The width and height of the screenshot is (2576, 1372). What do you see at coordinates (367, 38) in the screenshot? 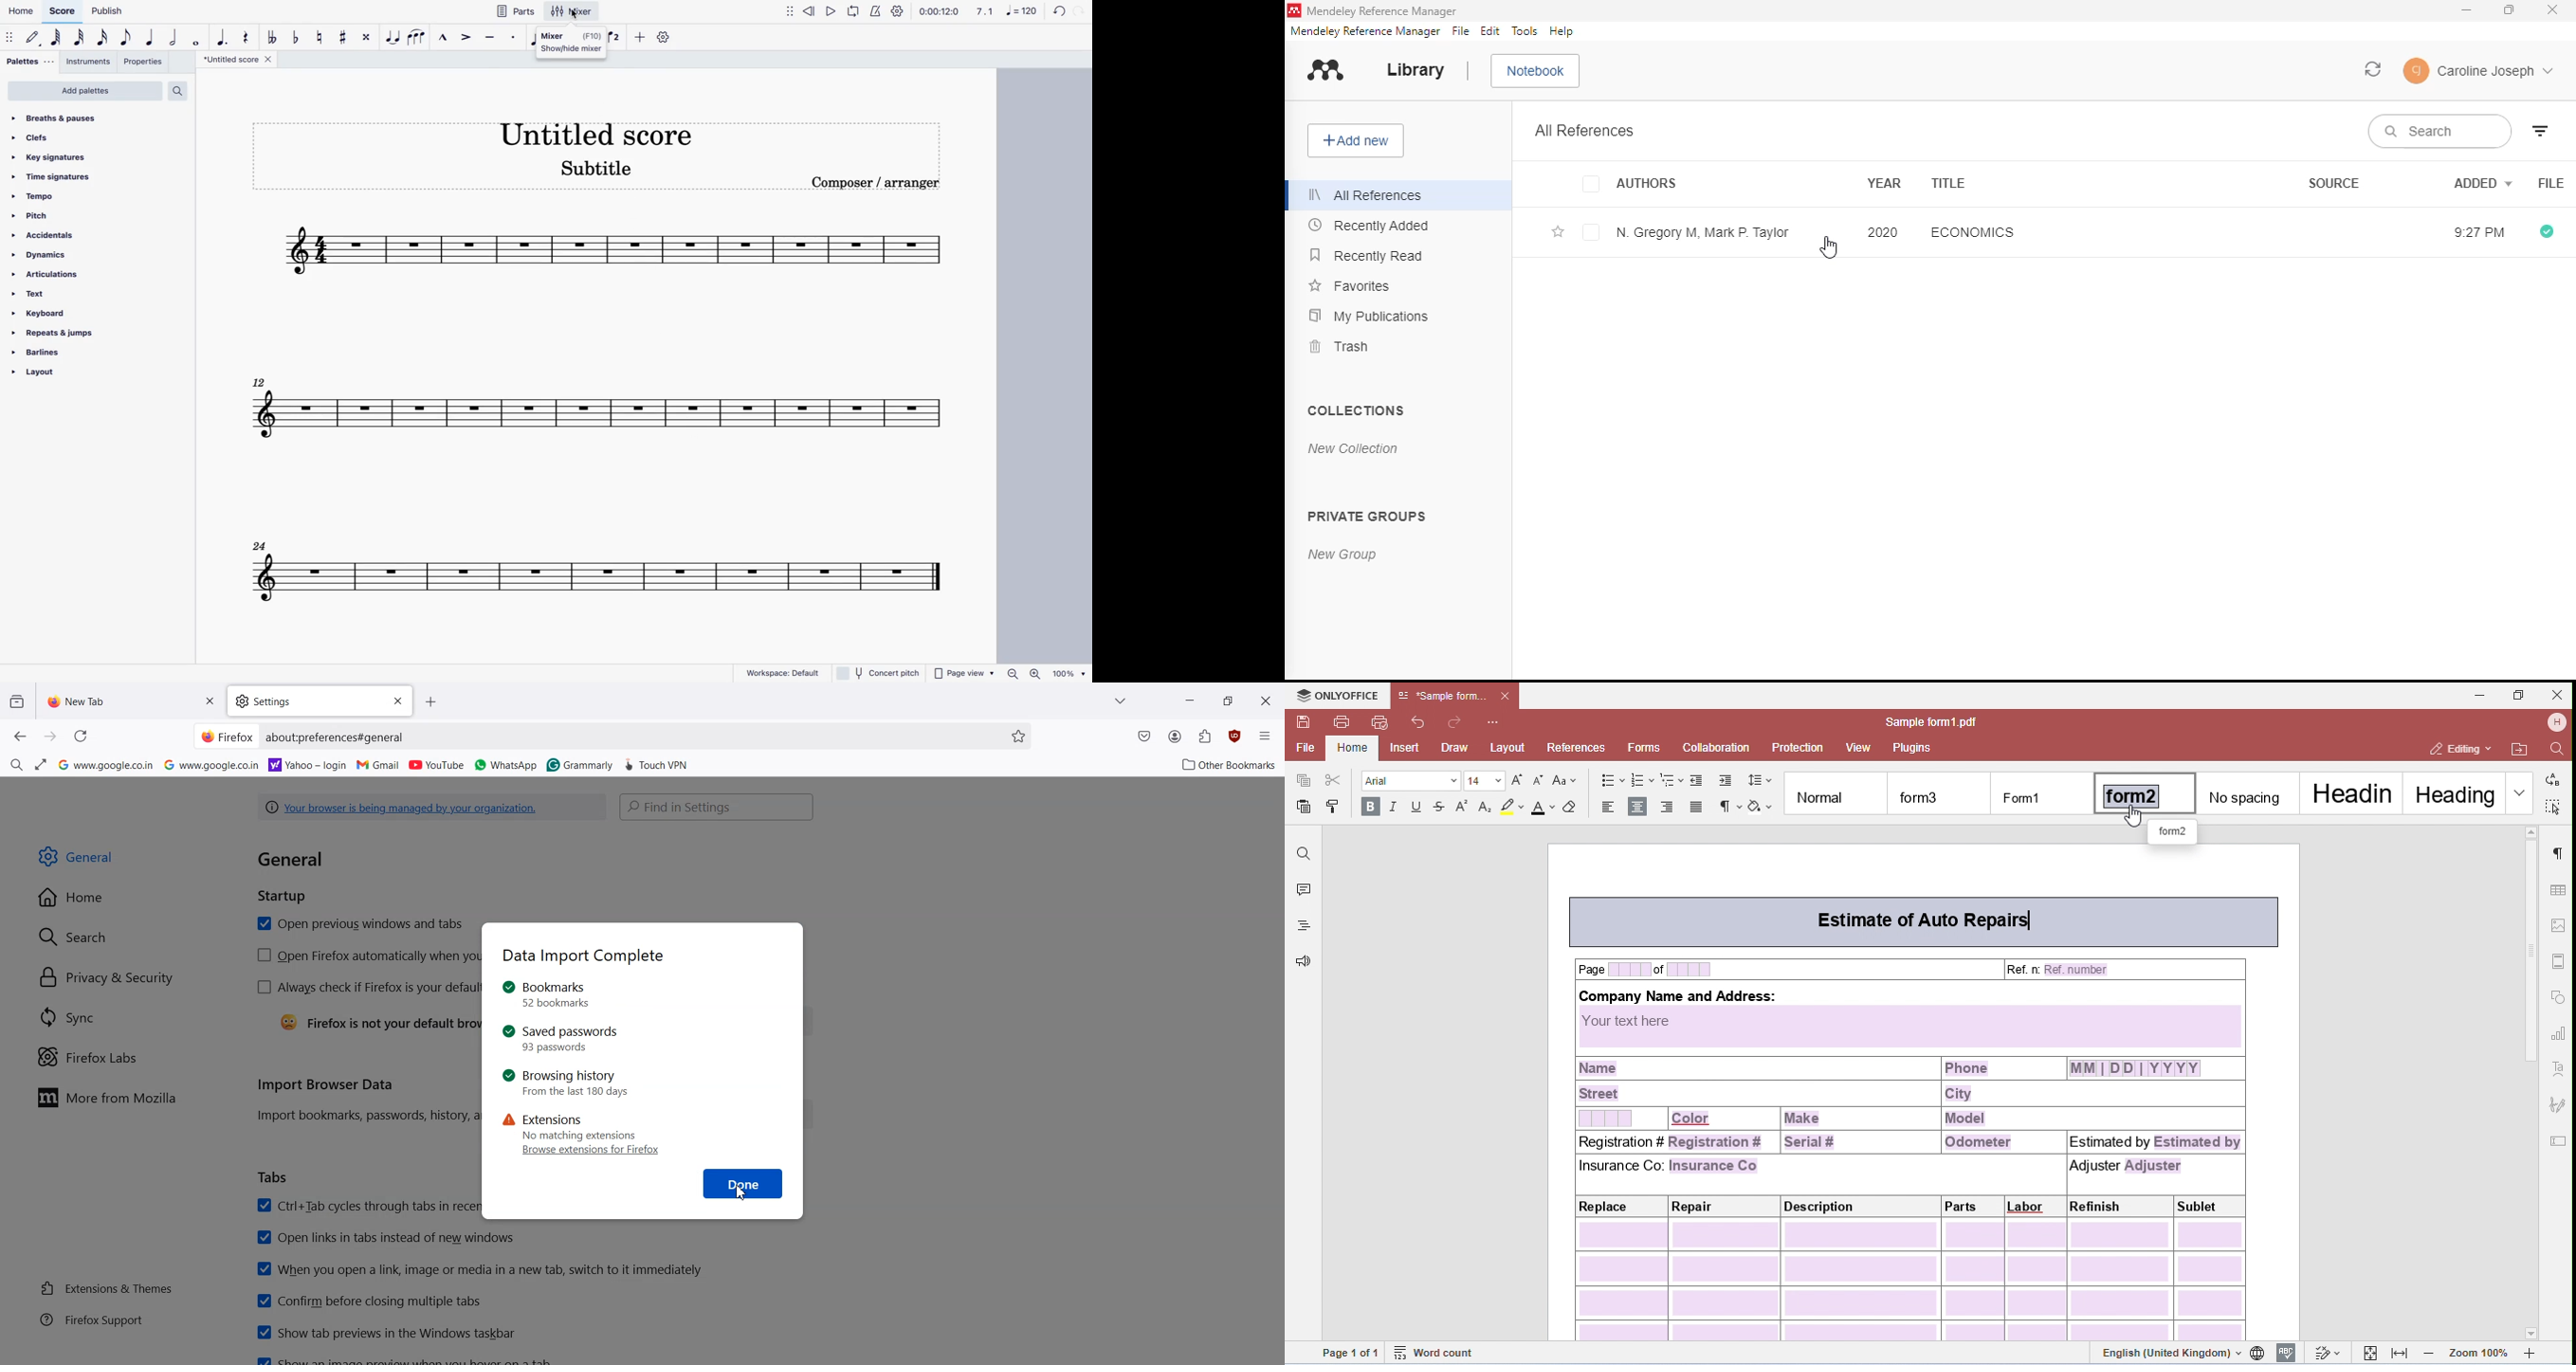
I see `toggle double sharp` at bounding box center [367, 38].